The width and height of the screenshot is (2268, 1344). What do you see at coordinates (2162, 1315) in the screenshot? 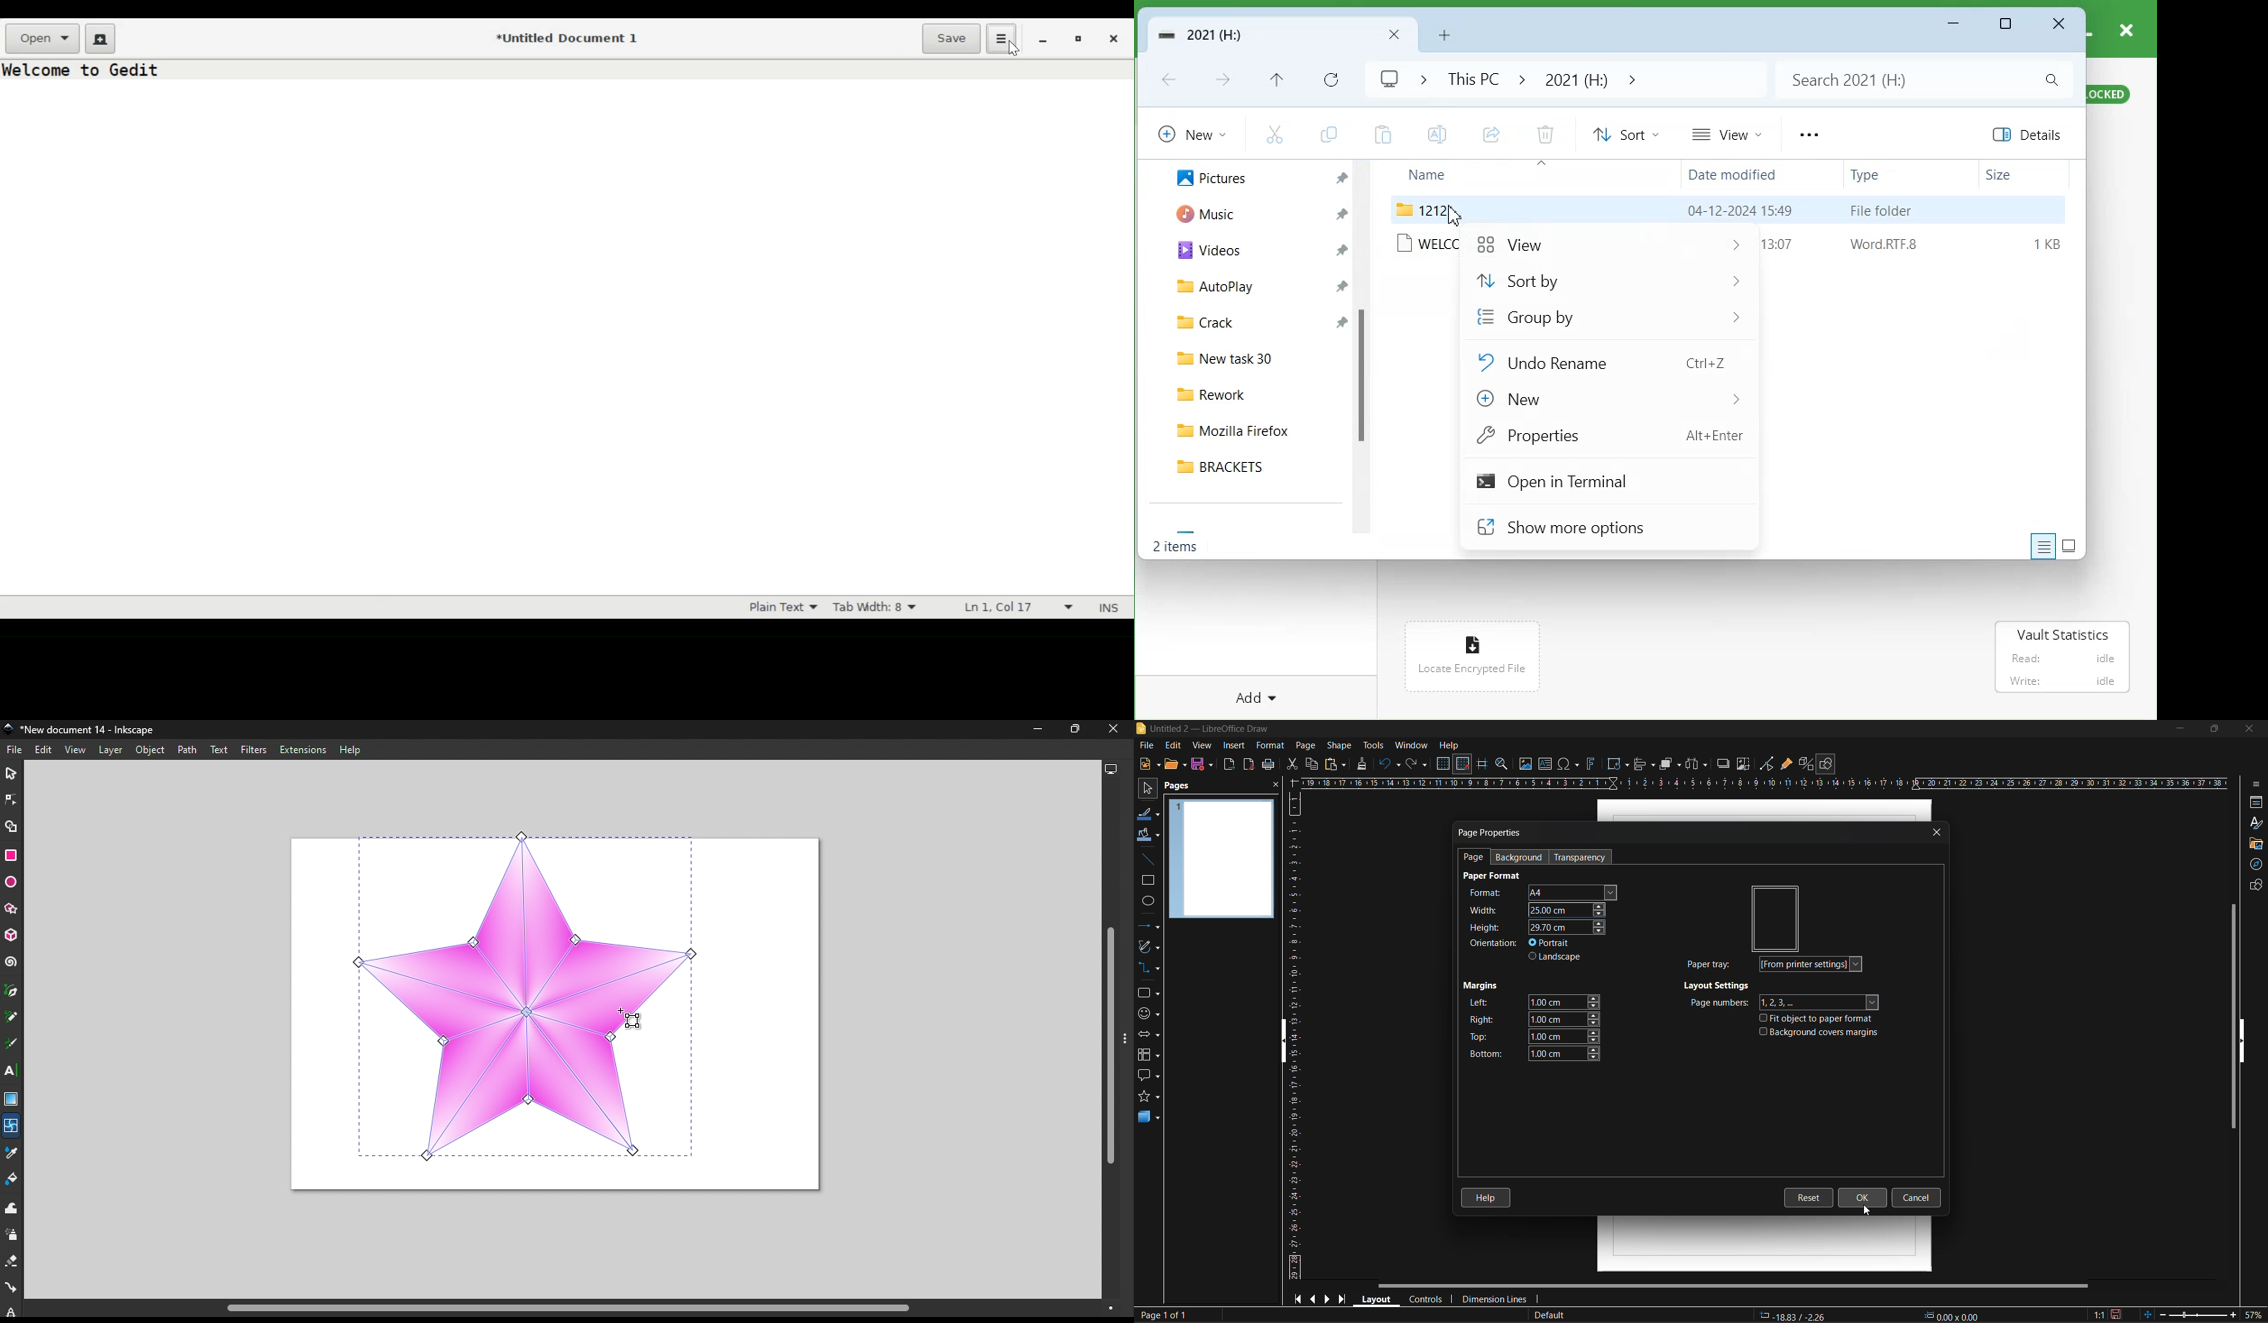
I see `zoom out` at bounding box center [2162, 1315].